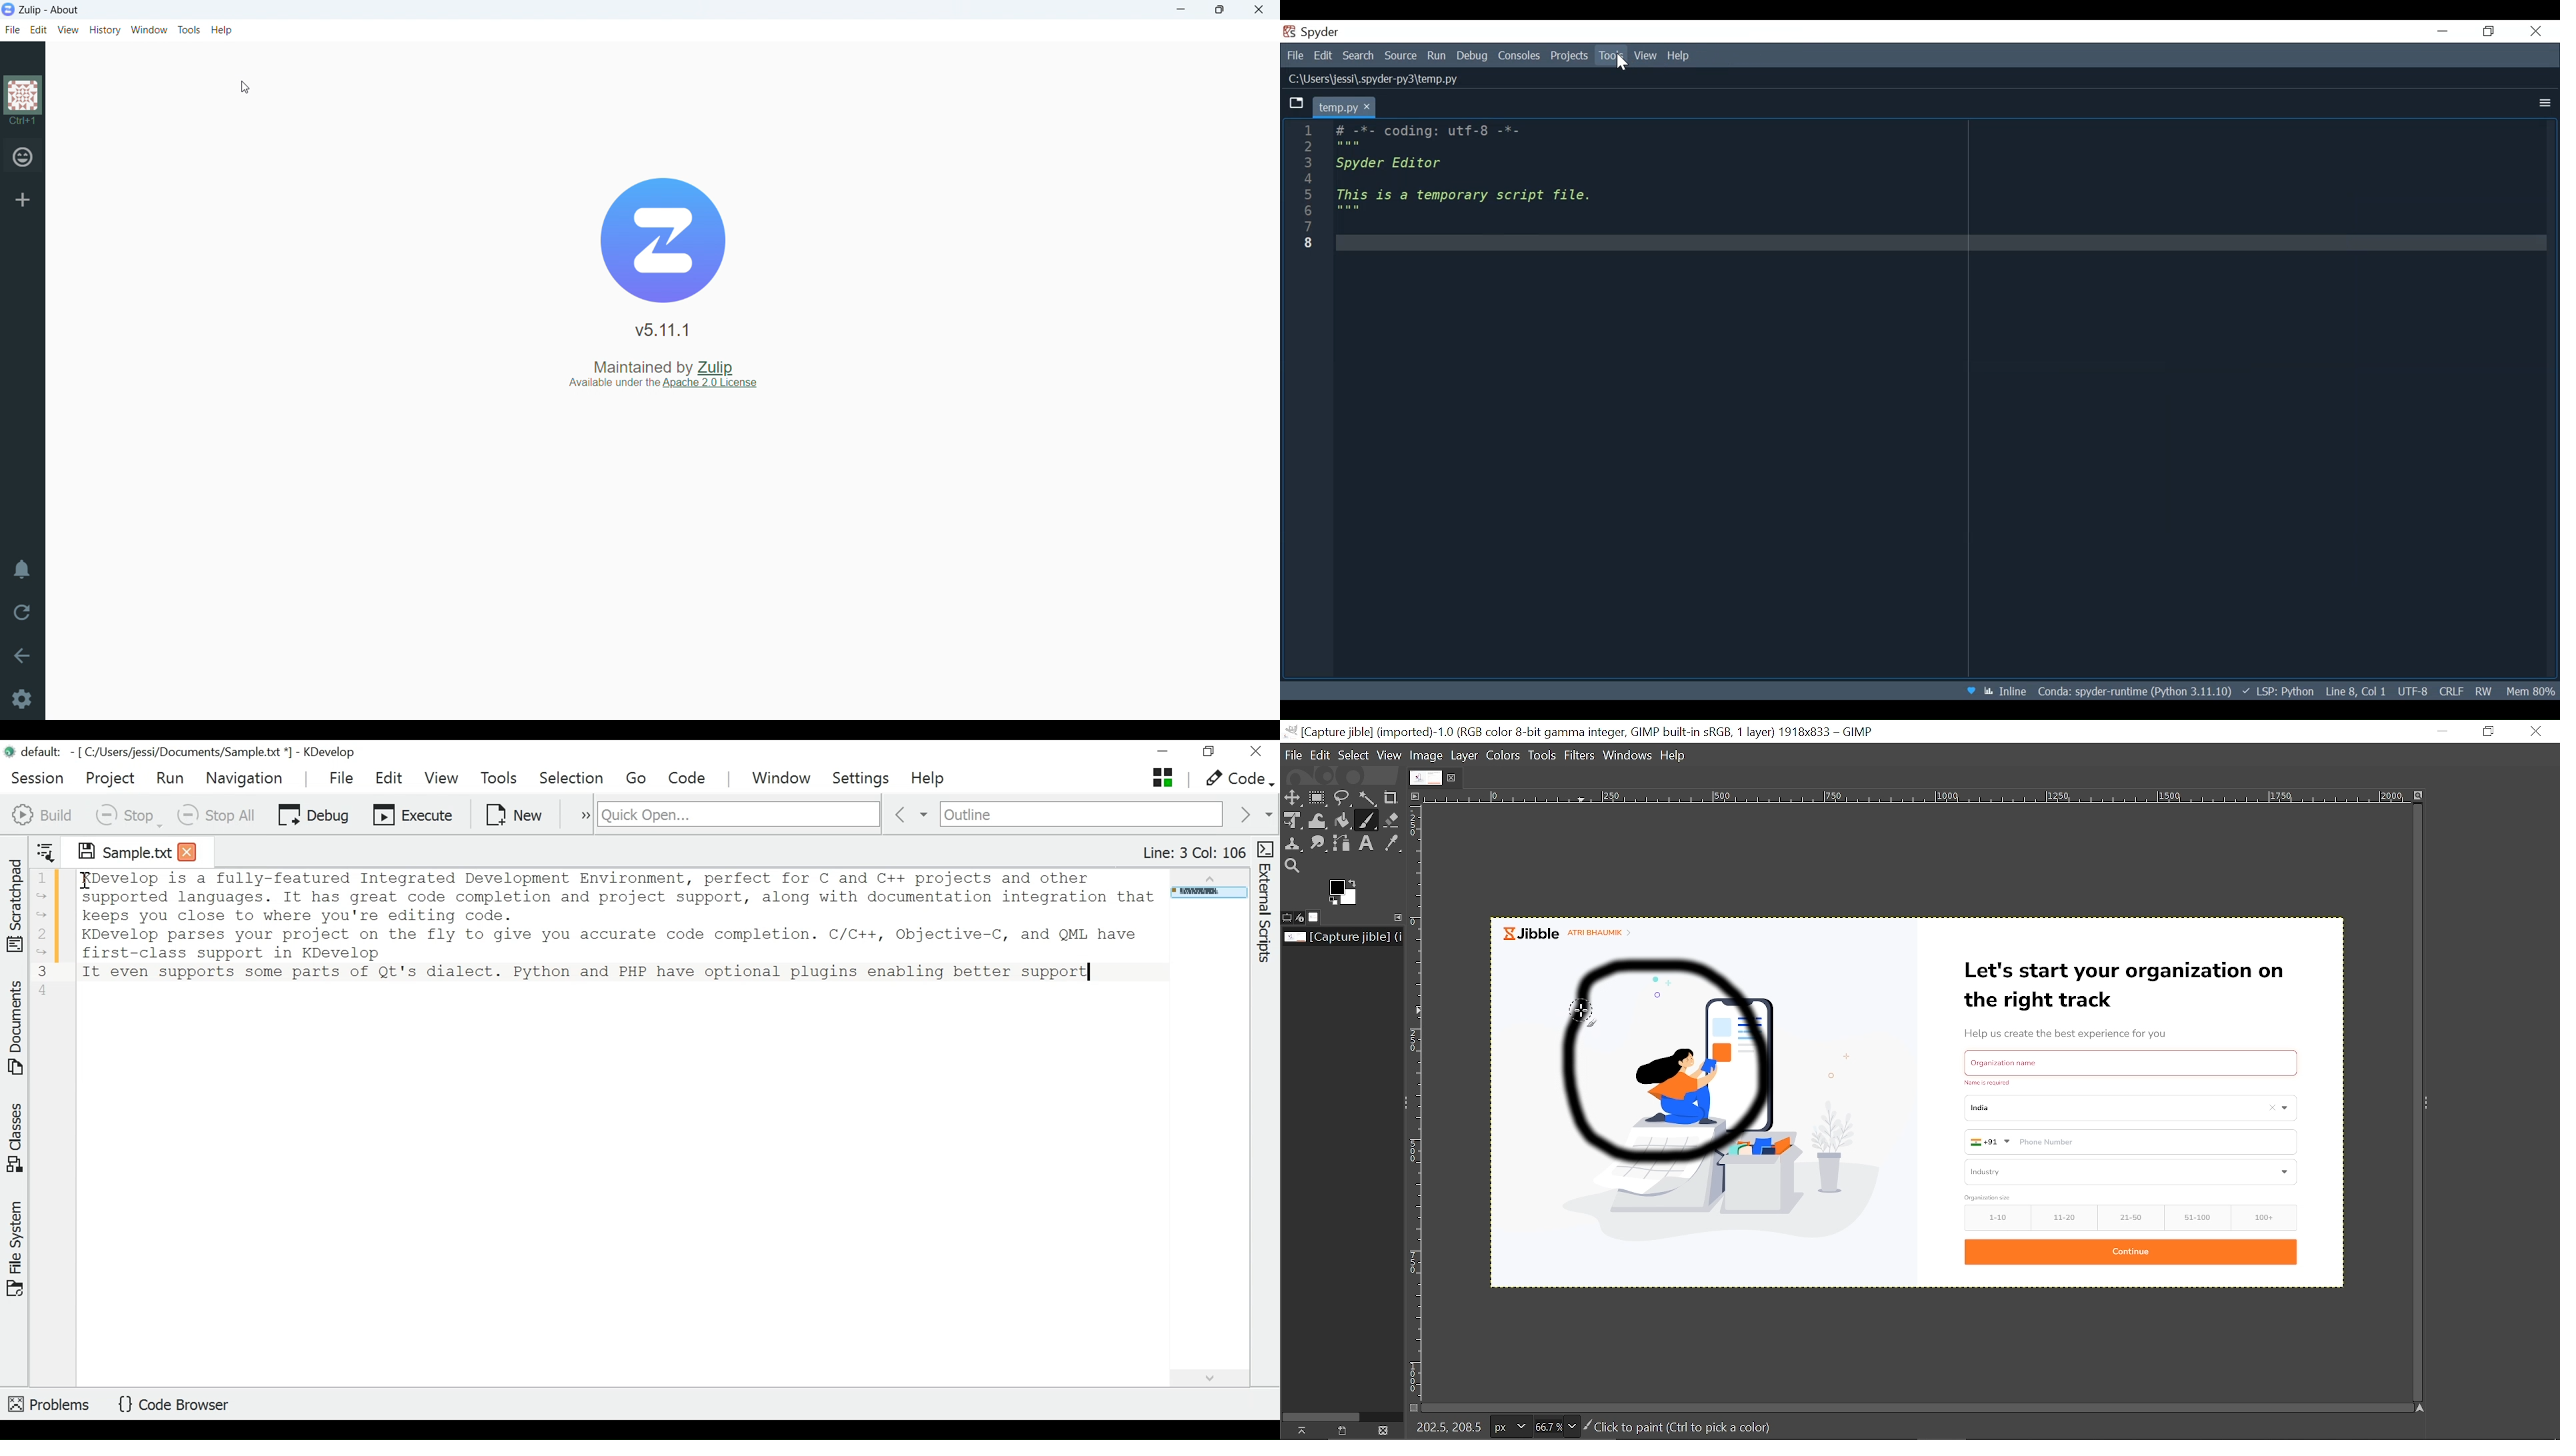 The width and height of the screenshot is (2576, 1456). Describe the element at coordinates (1295, 103) in the screenshot. I see `Browse tab` at that location.